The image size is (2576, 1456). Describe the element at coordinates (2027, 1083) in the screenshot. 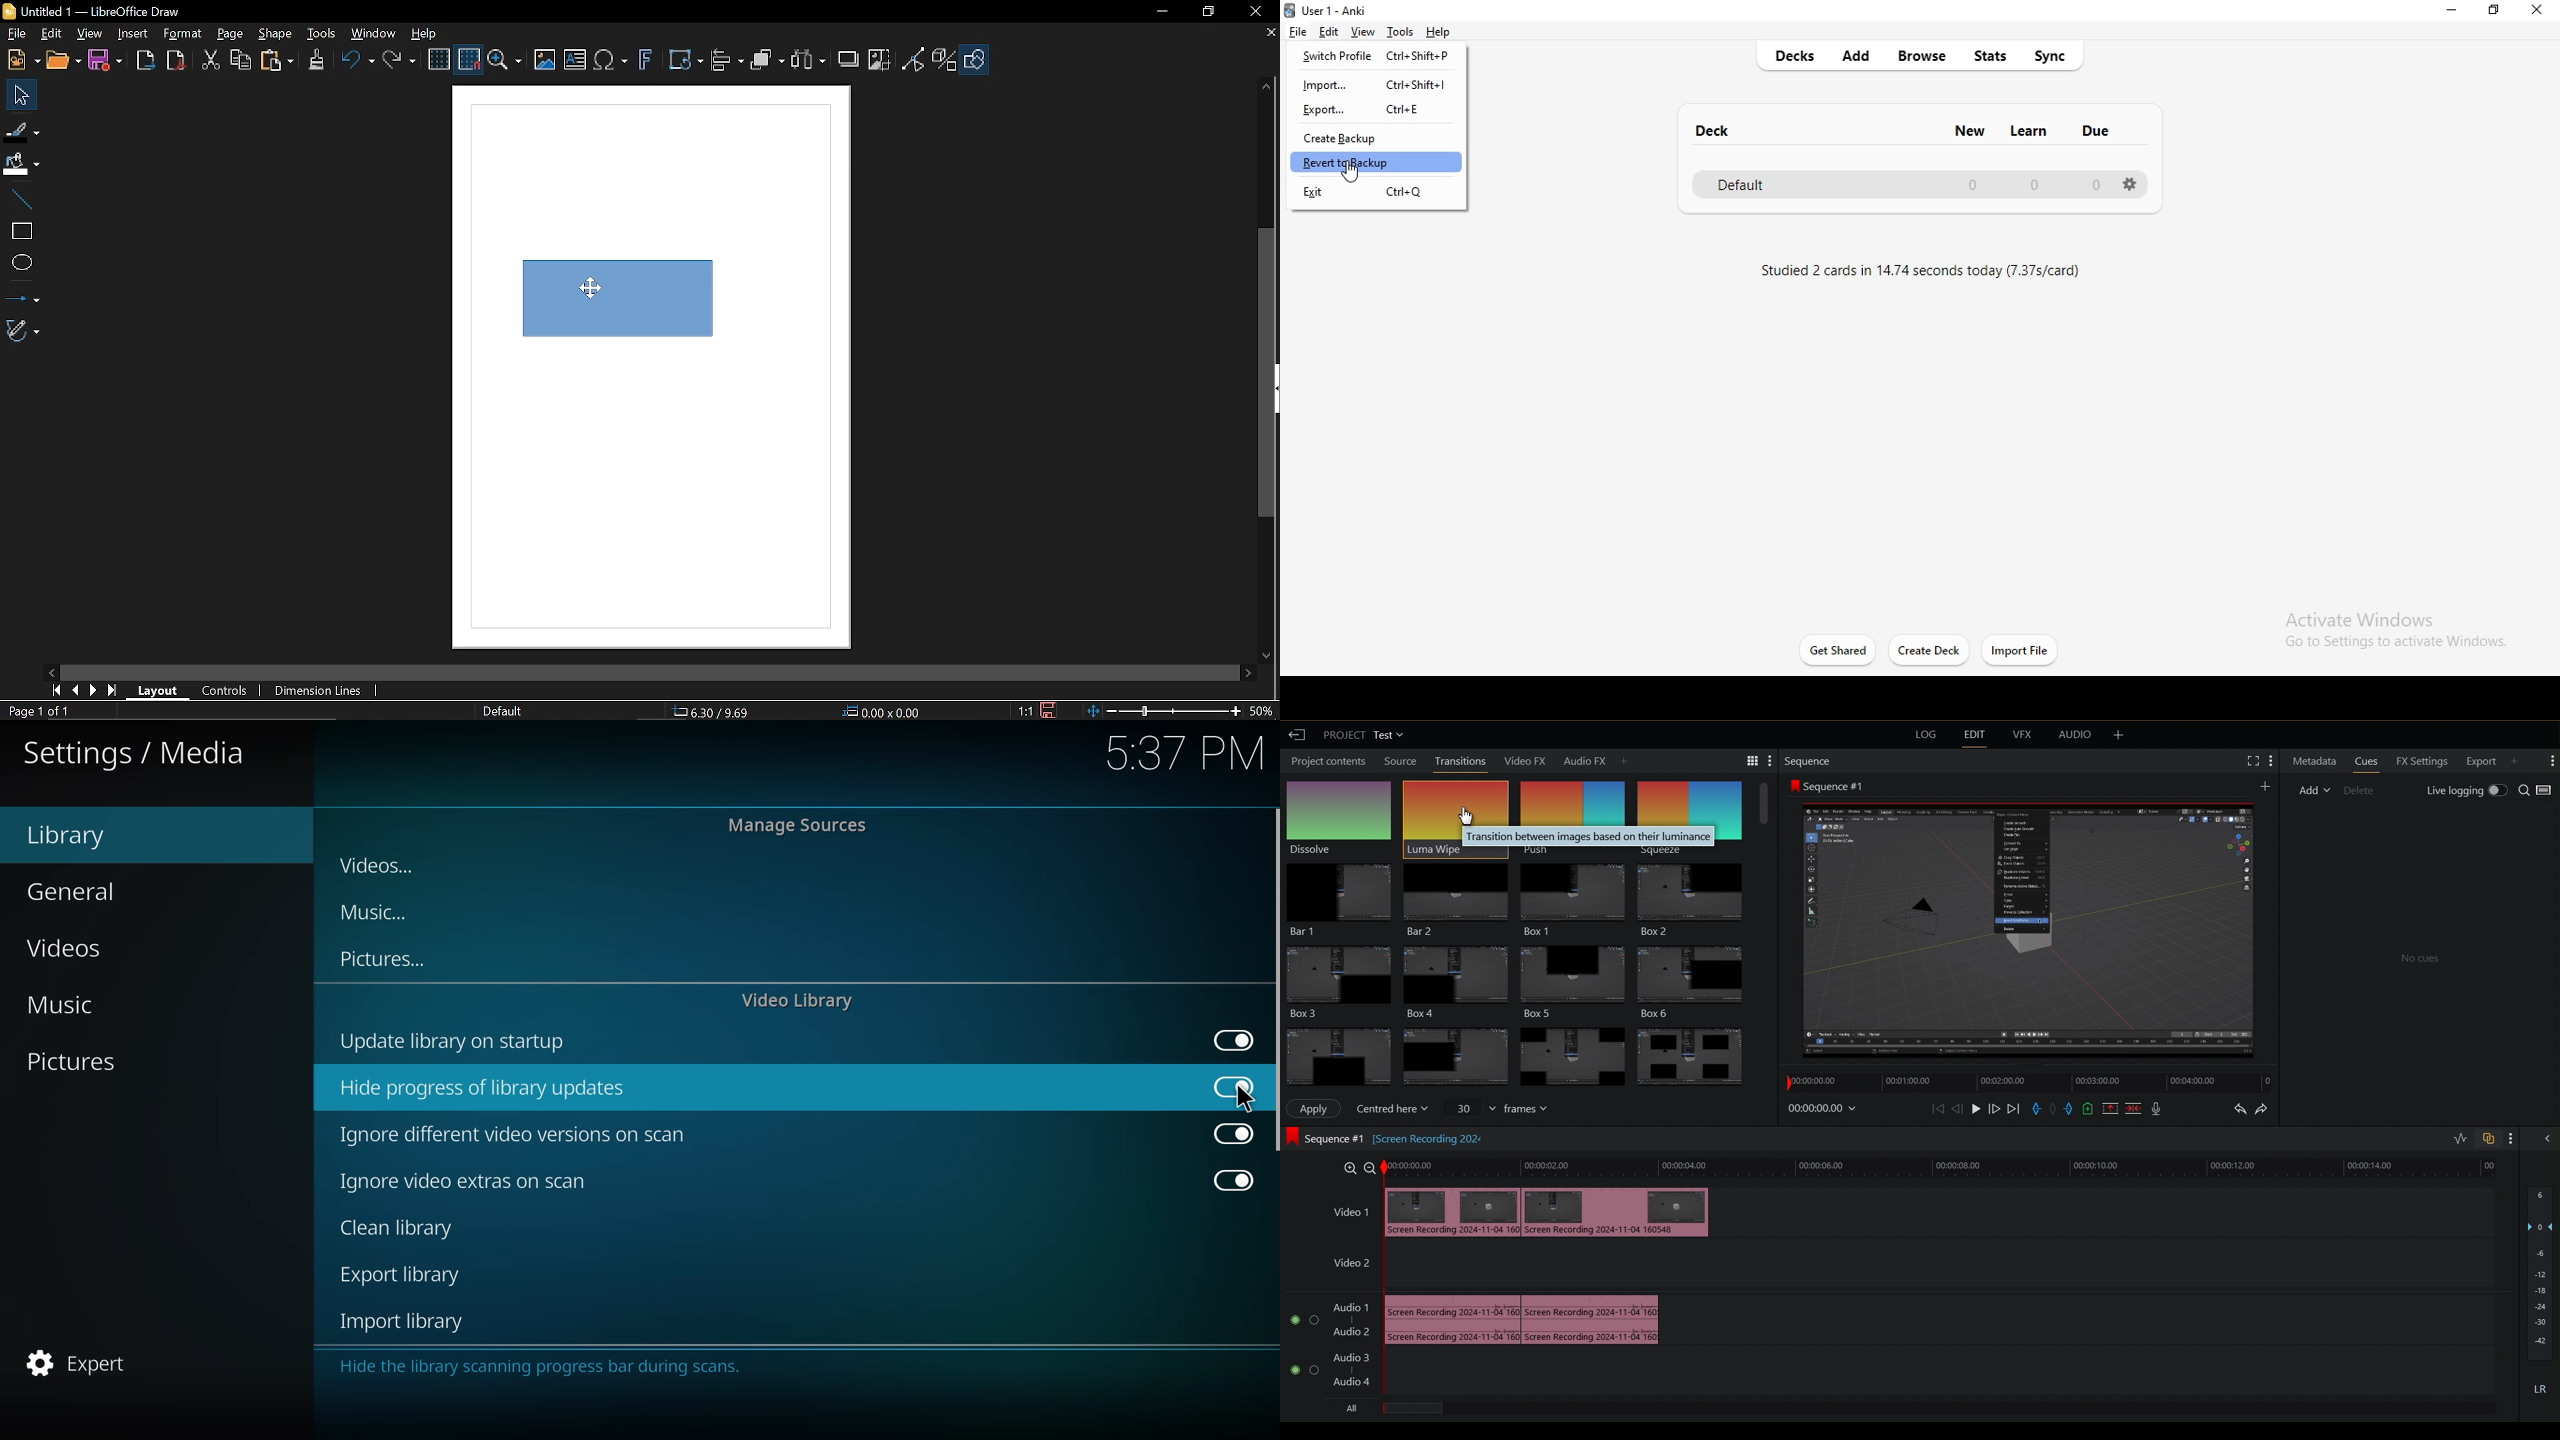

I see `Timeline` at that location.